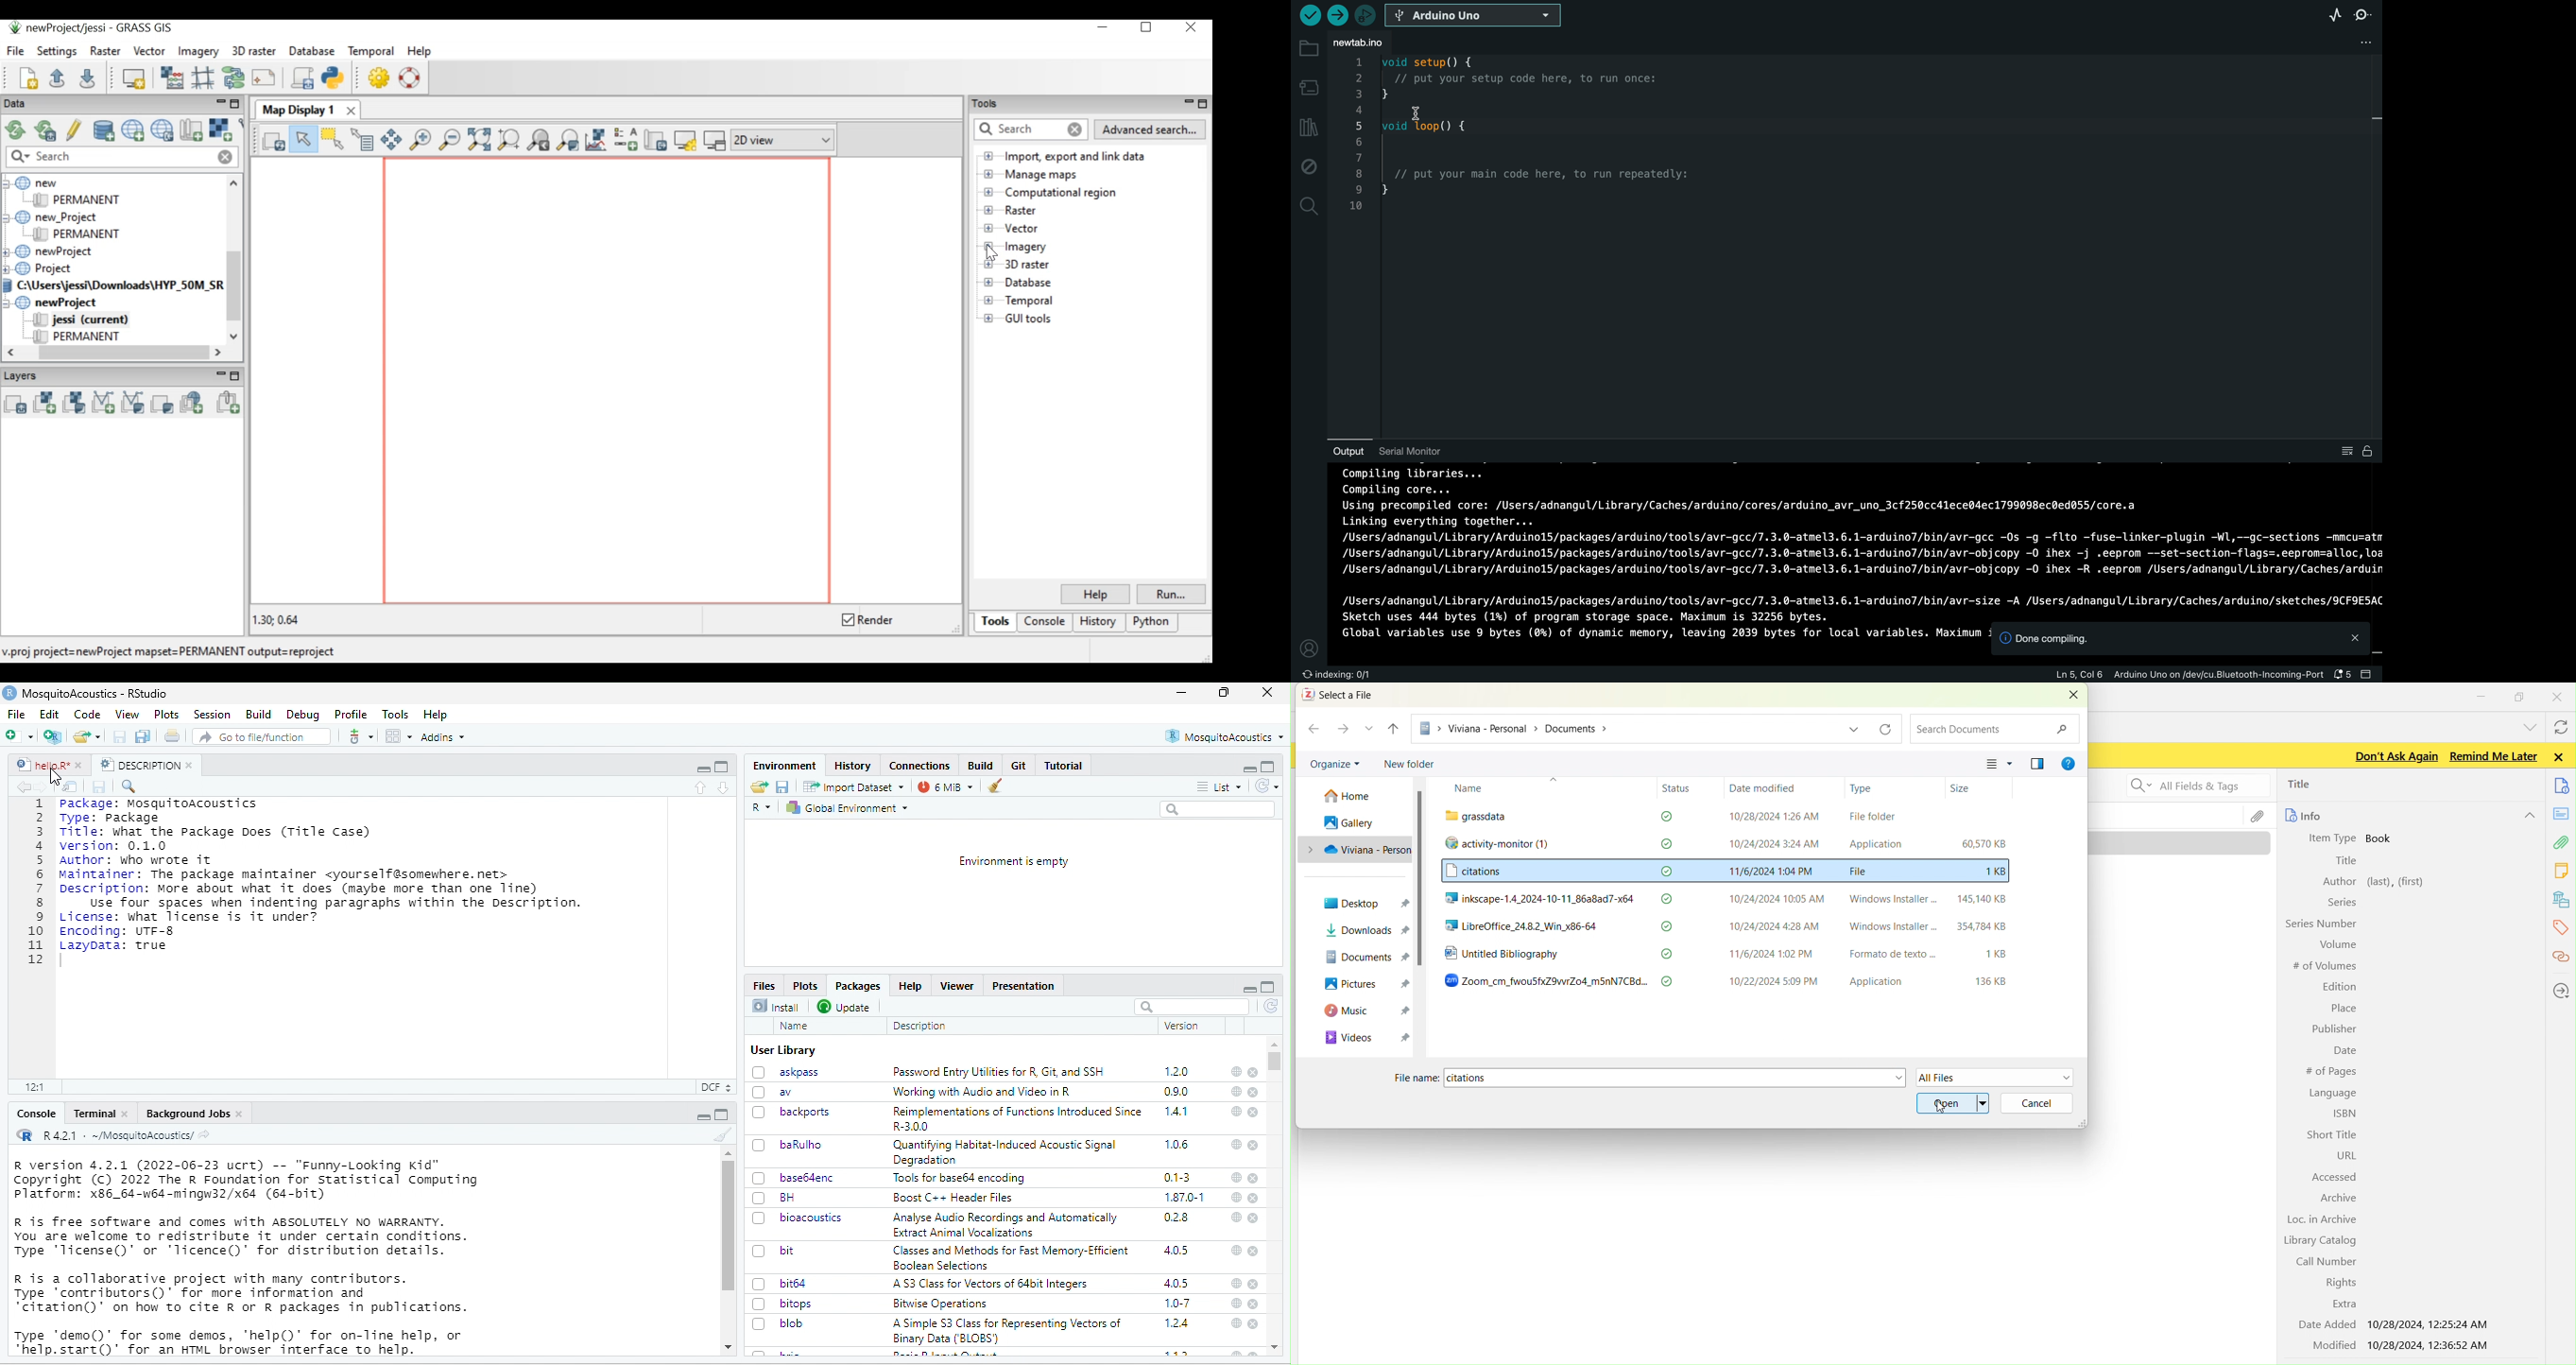 The height and width of the screenshot is (1372, 2576). What do you see at coordinates (1314, 730) in the screenshot?
I see `BACK` at bounding box center [1314, 730].